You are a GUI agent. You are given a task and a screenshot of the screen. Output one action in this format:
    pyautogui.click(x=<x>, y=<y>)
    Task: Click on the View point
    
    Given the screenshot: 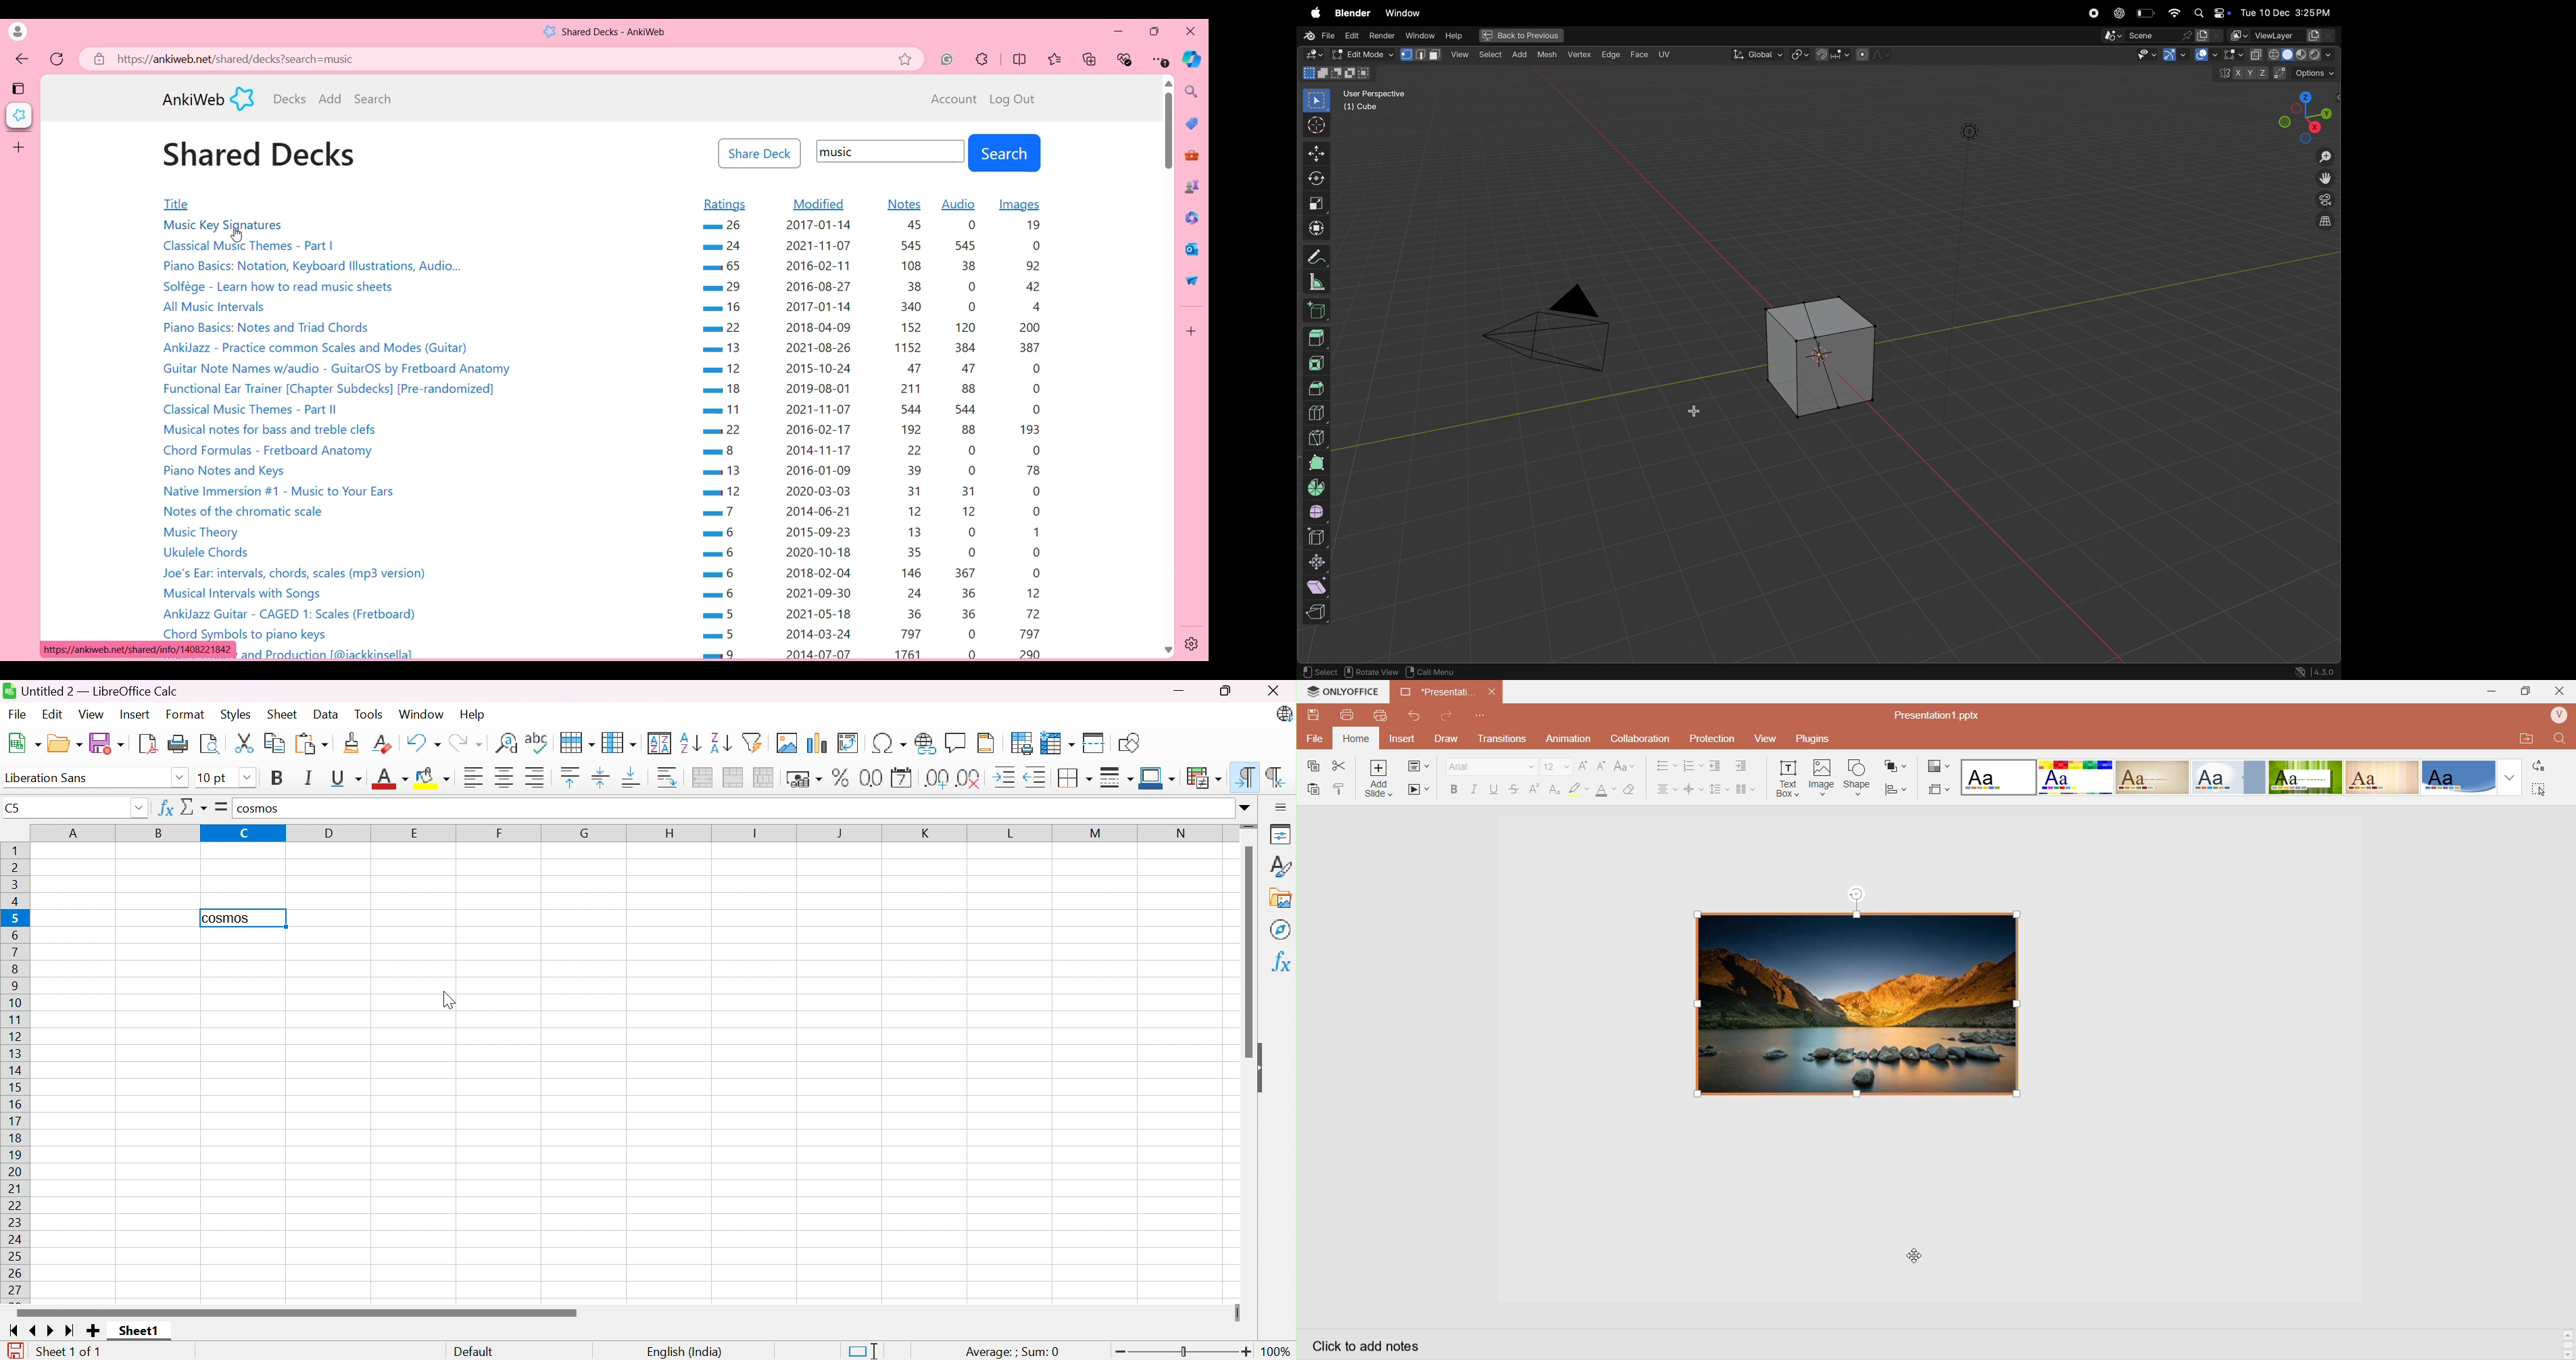 What is the action you would take?
    pyautogui.click(x=2307, y=116)
    